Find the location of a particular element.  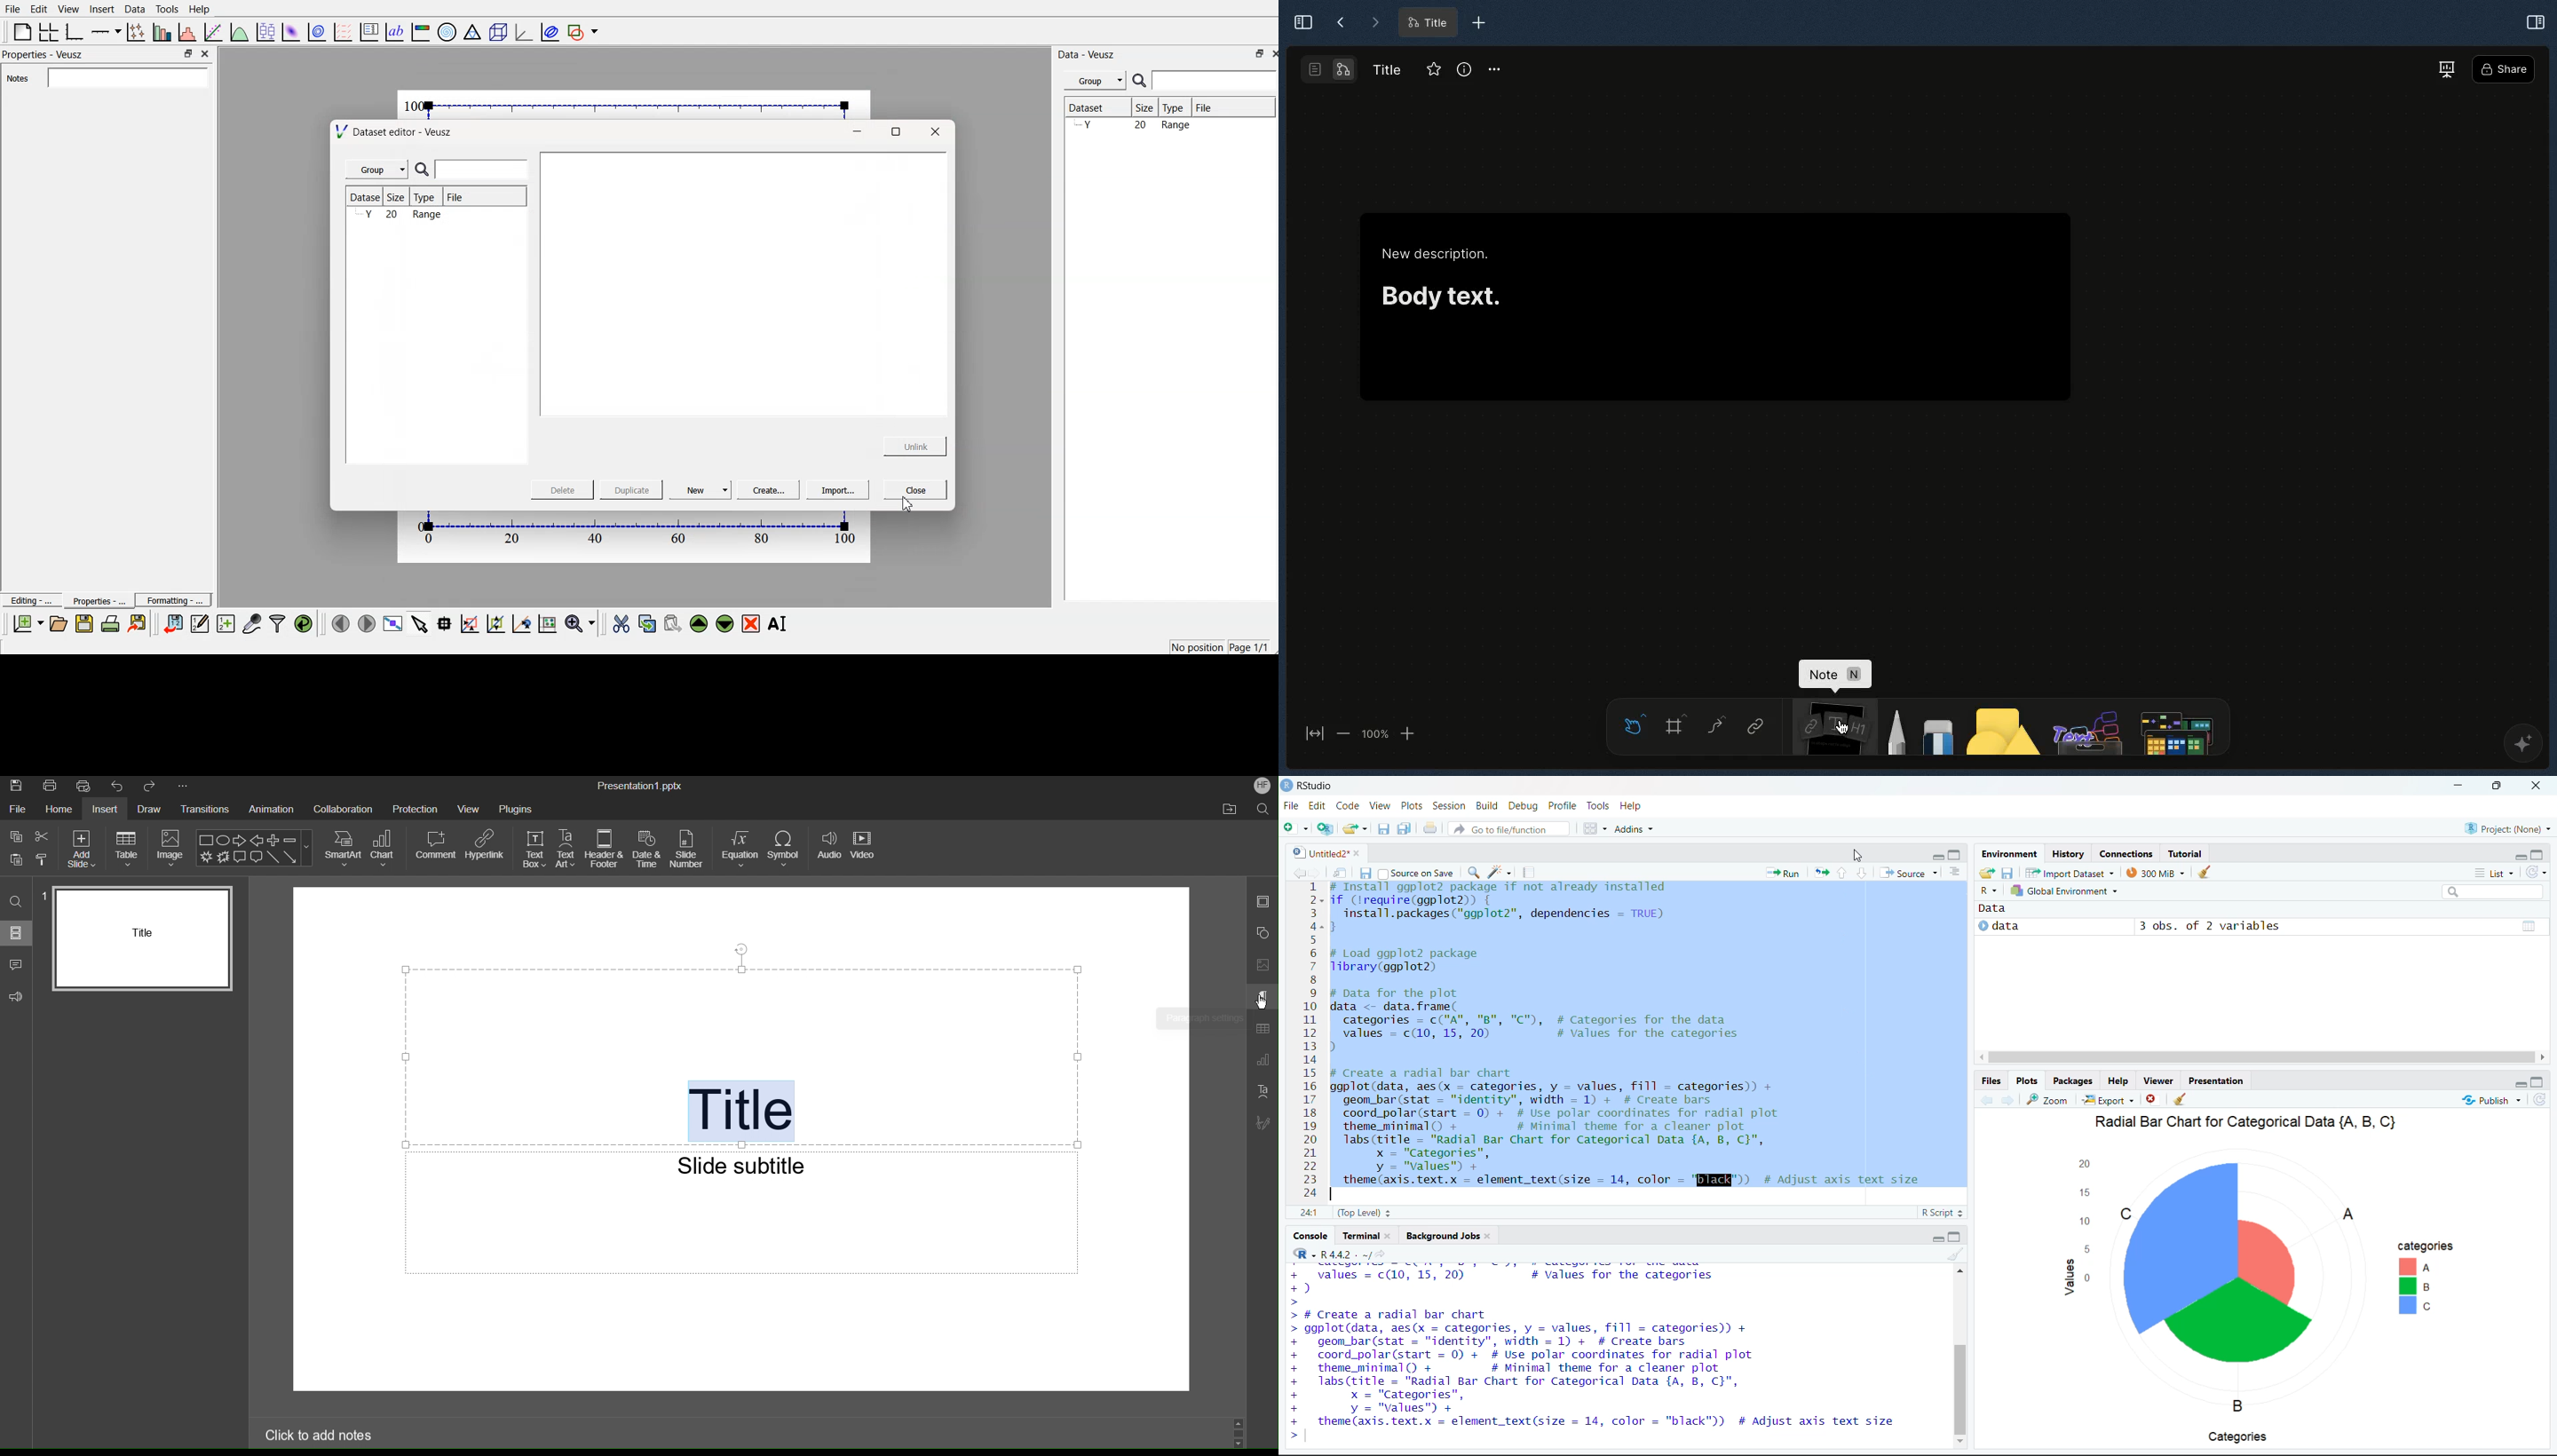

Radial Bar Chart tor Categorical Data (A, B, Cy is located at coordinates (2251, 1124).